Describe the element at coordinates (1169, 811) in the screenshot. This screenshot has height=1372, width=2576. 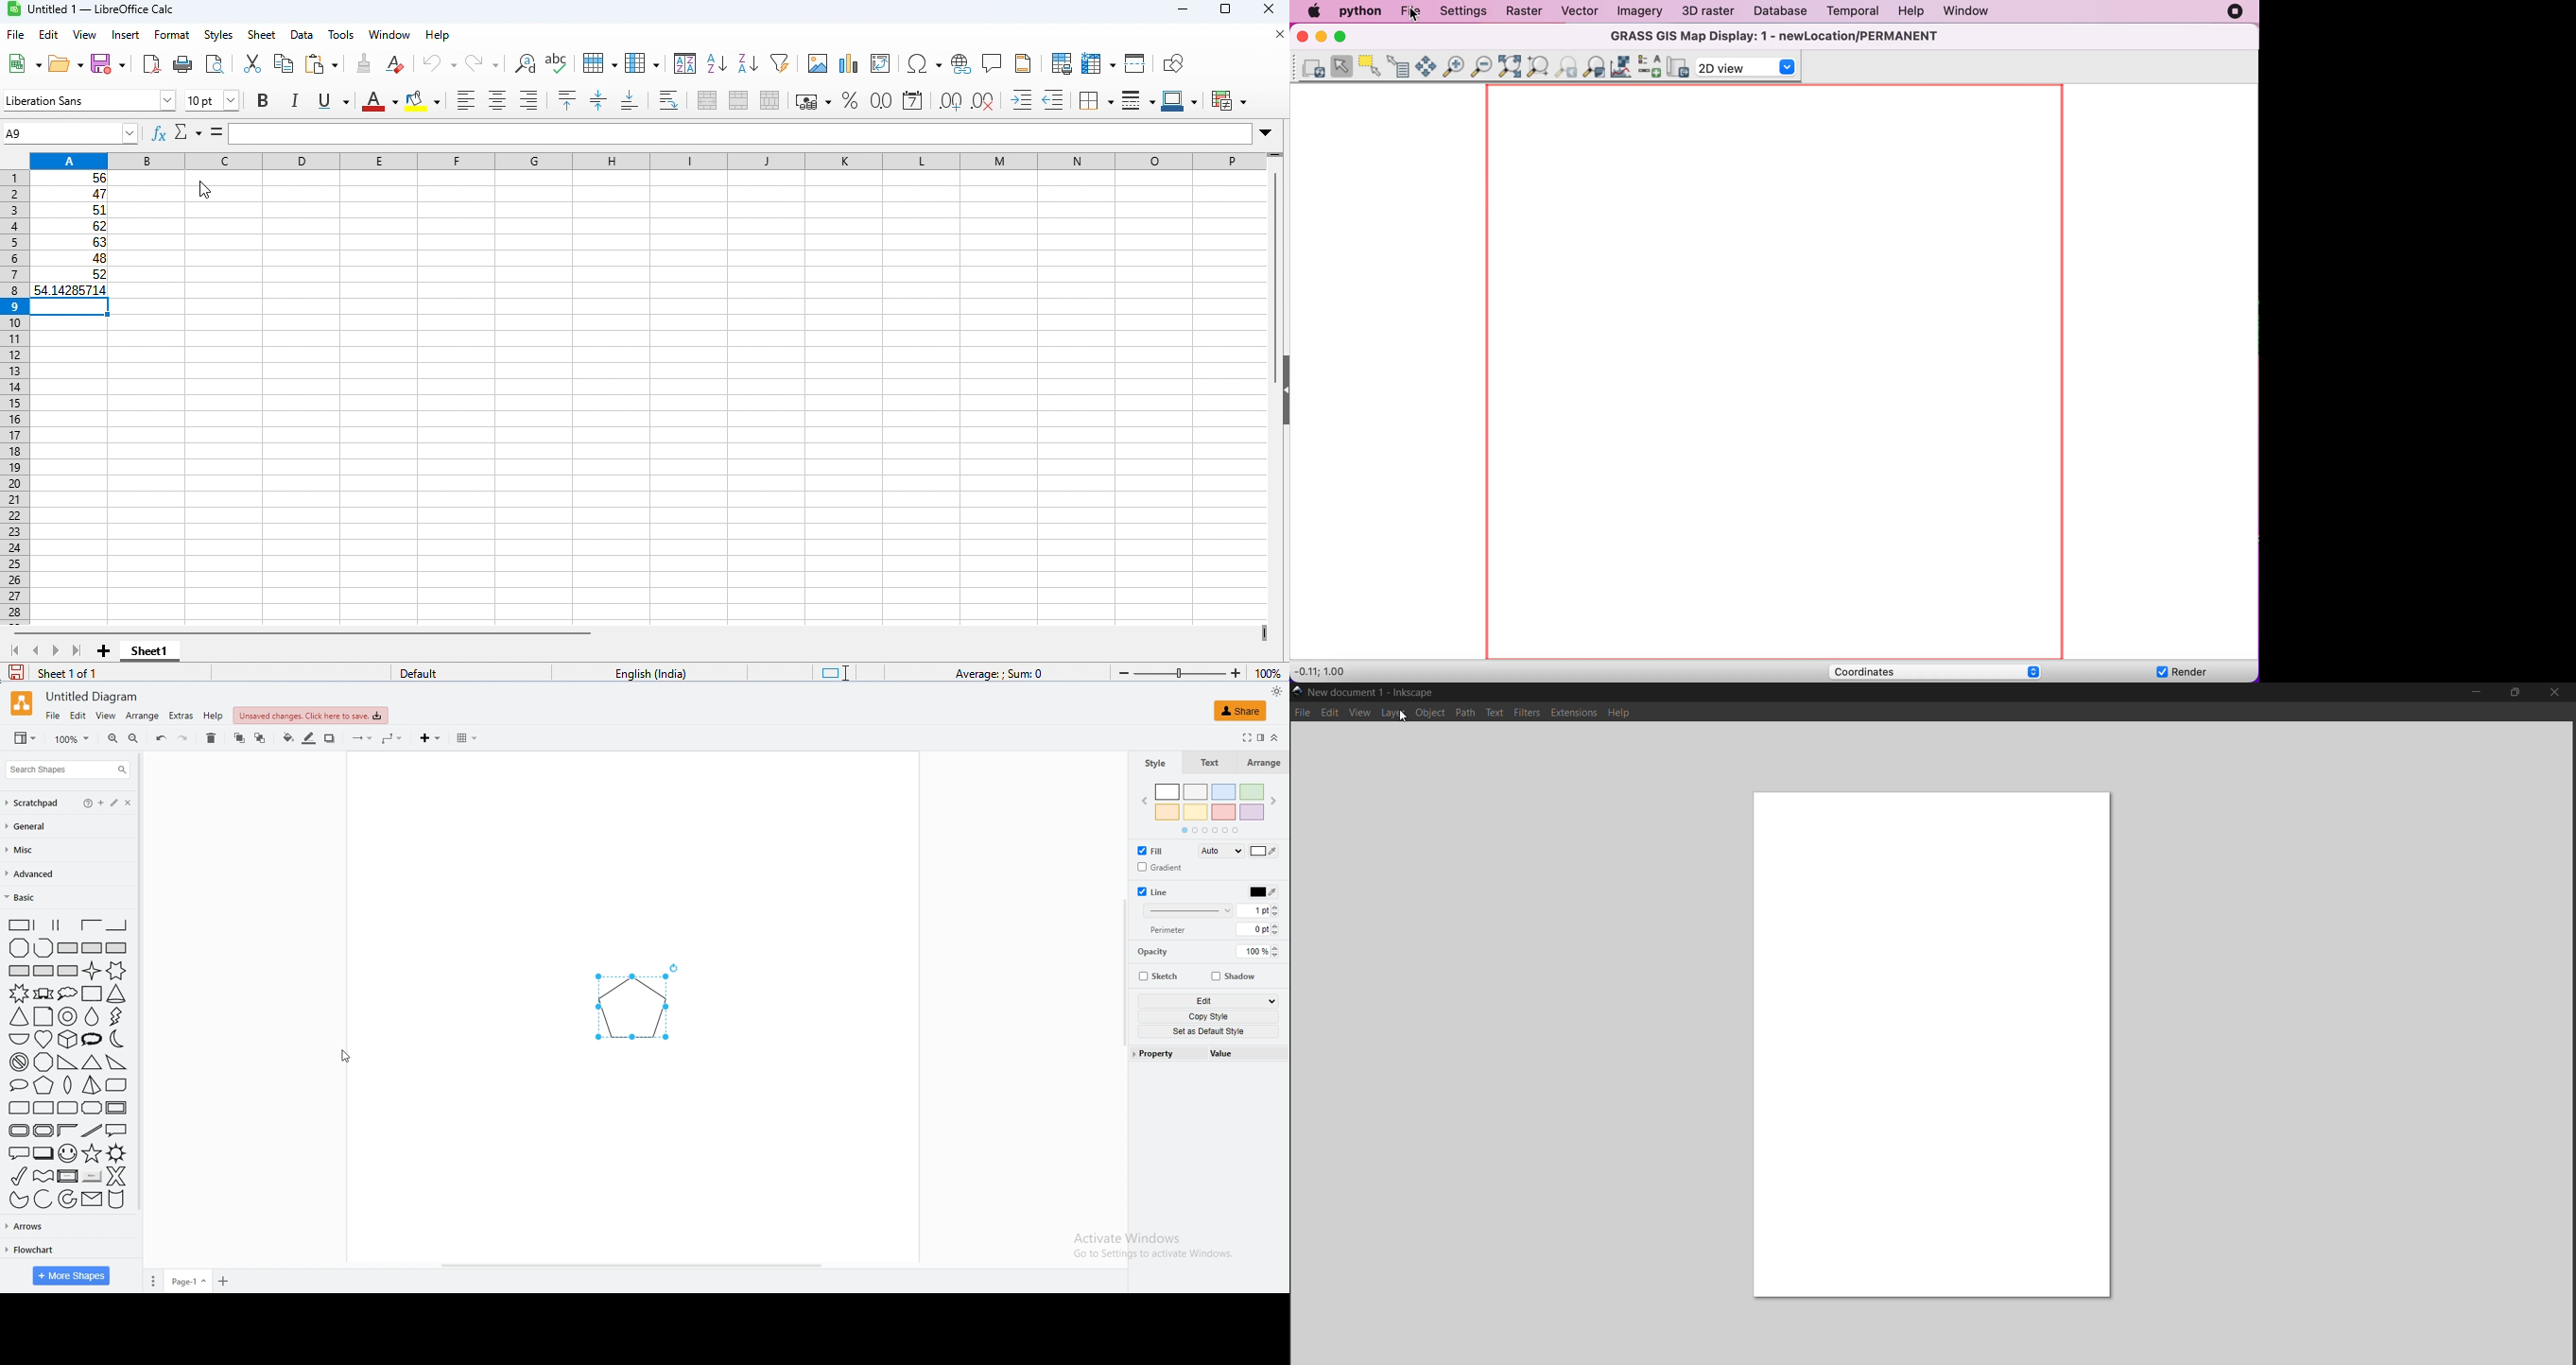
I see `orange` at that location.